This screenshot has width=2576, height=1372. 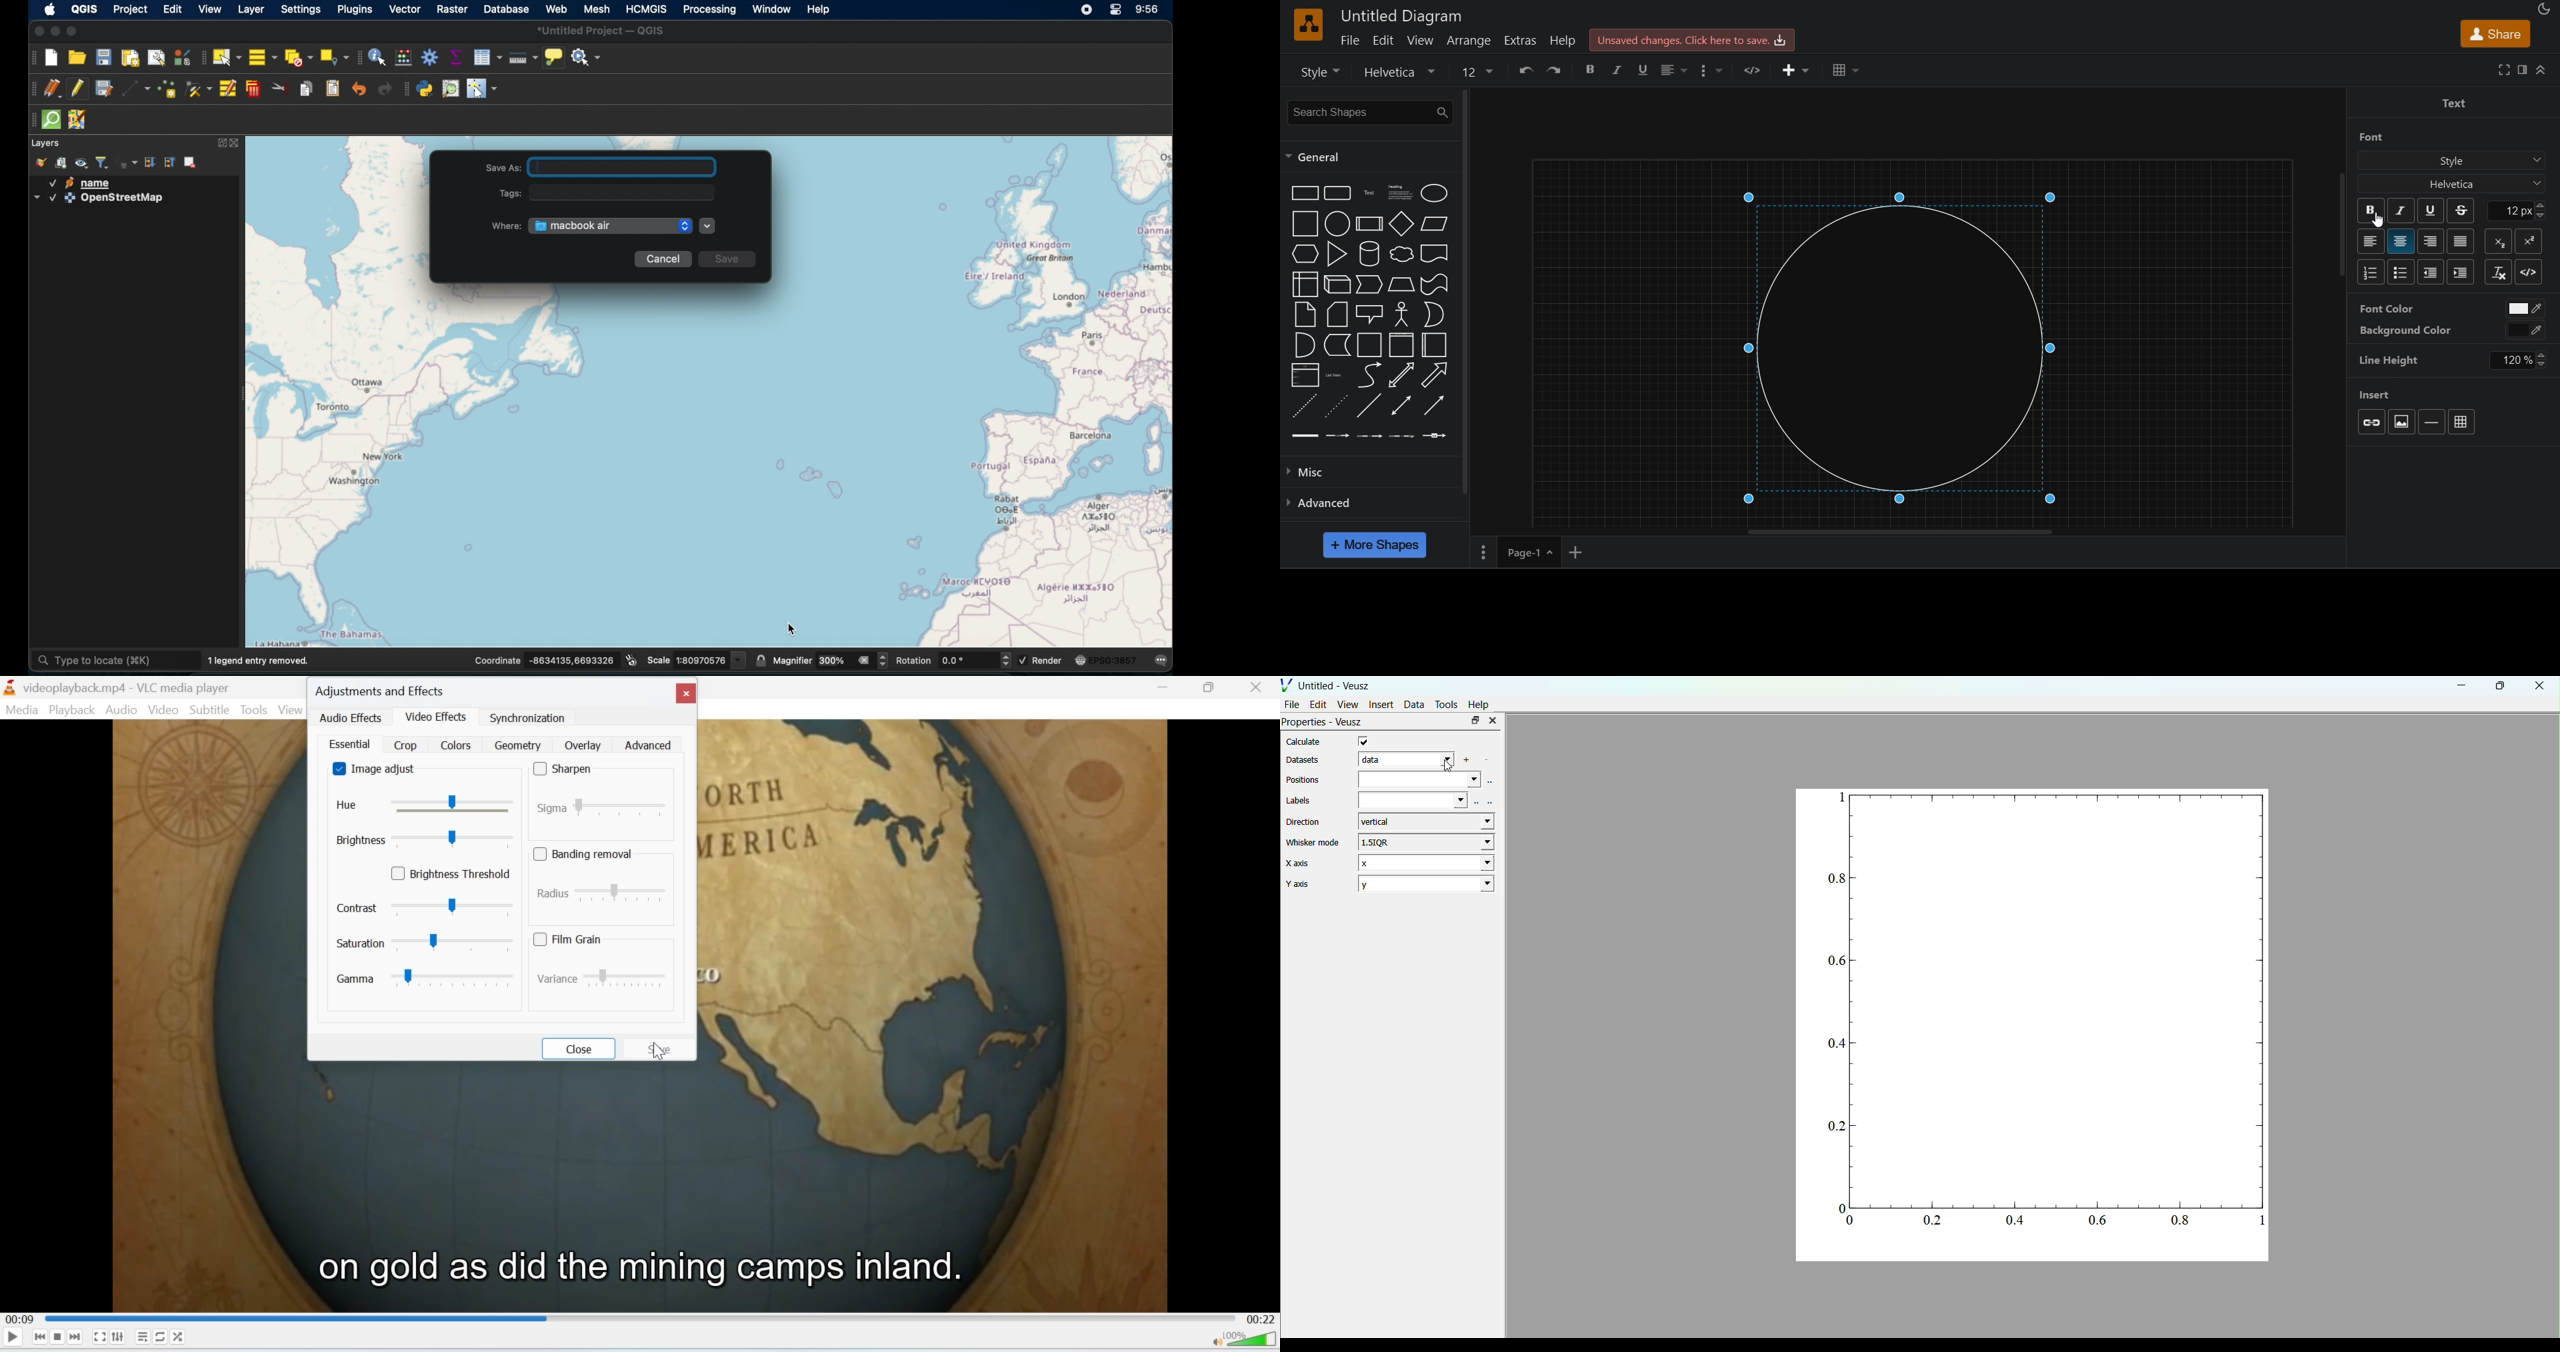 What do you see at coordinates (1339, 347) in the screenshot?
I see `data storage` at bounding box center [1339, 347].